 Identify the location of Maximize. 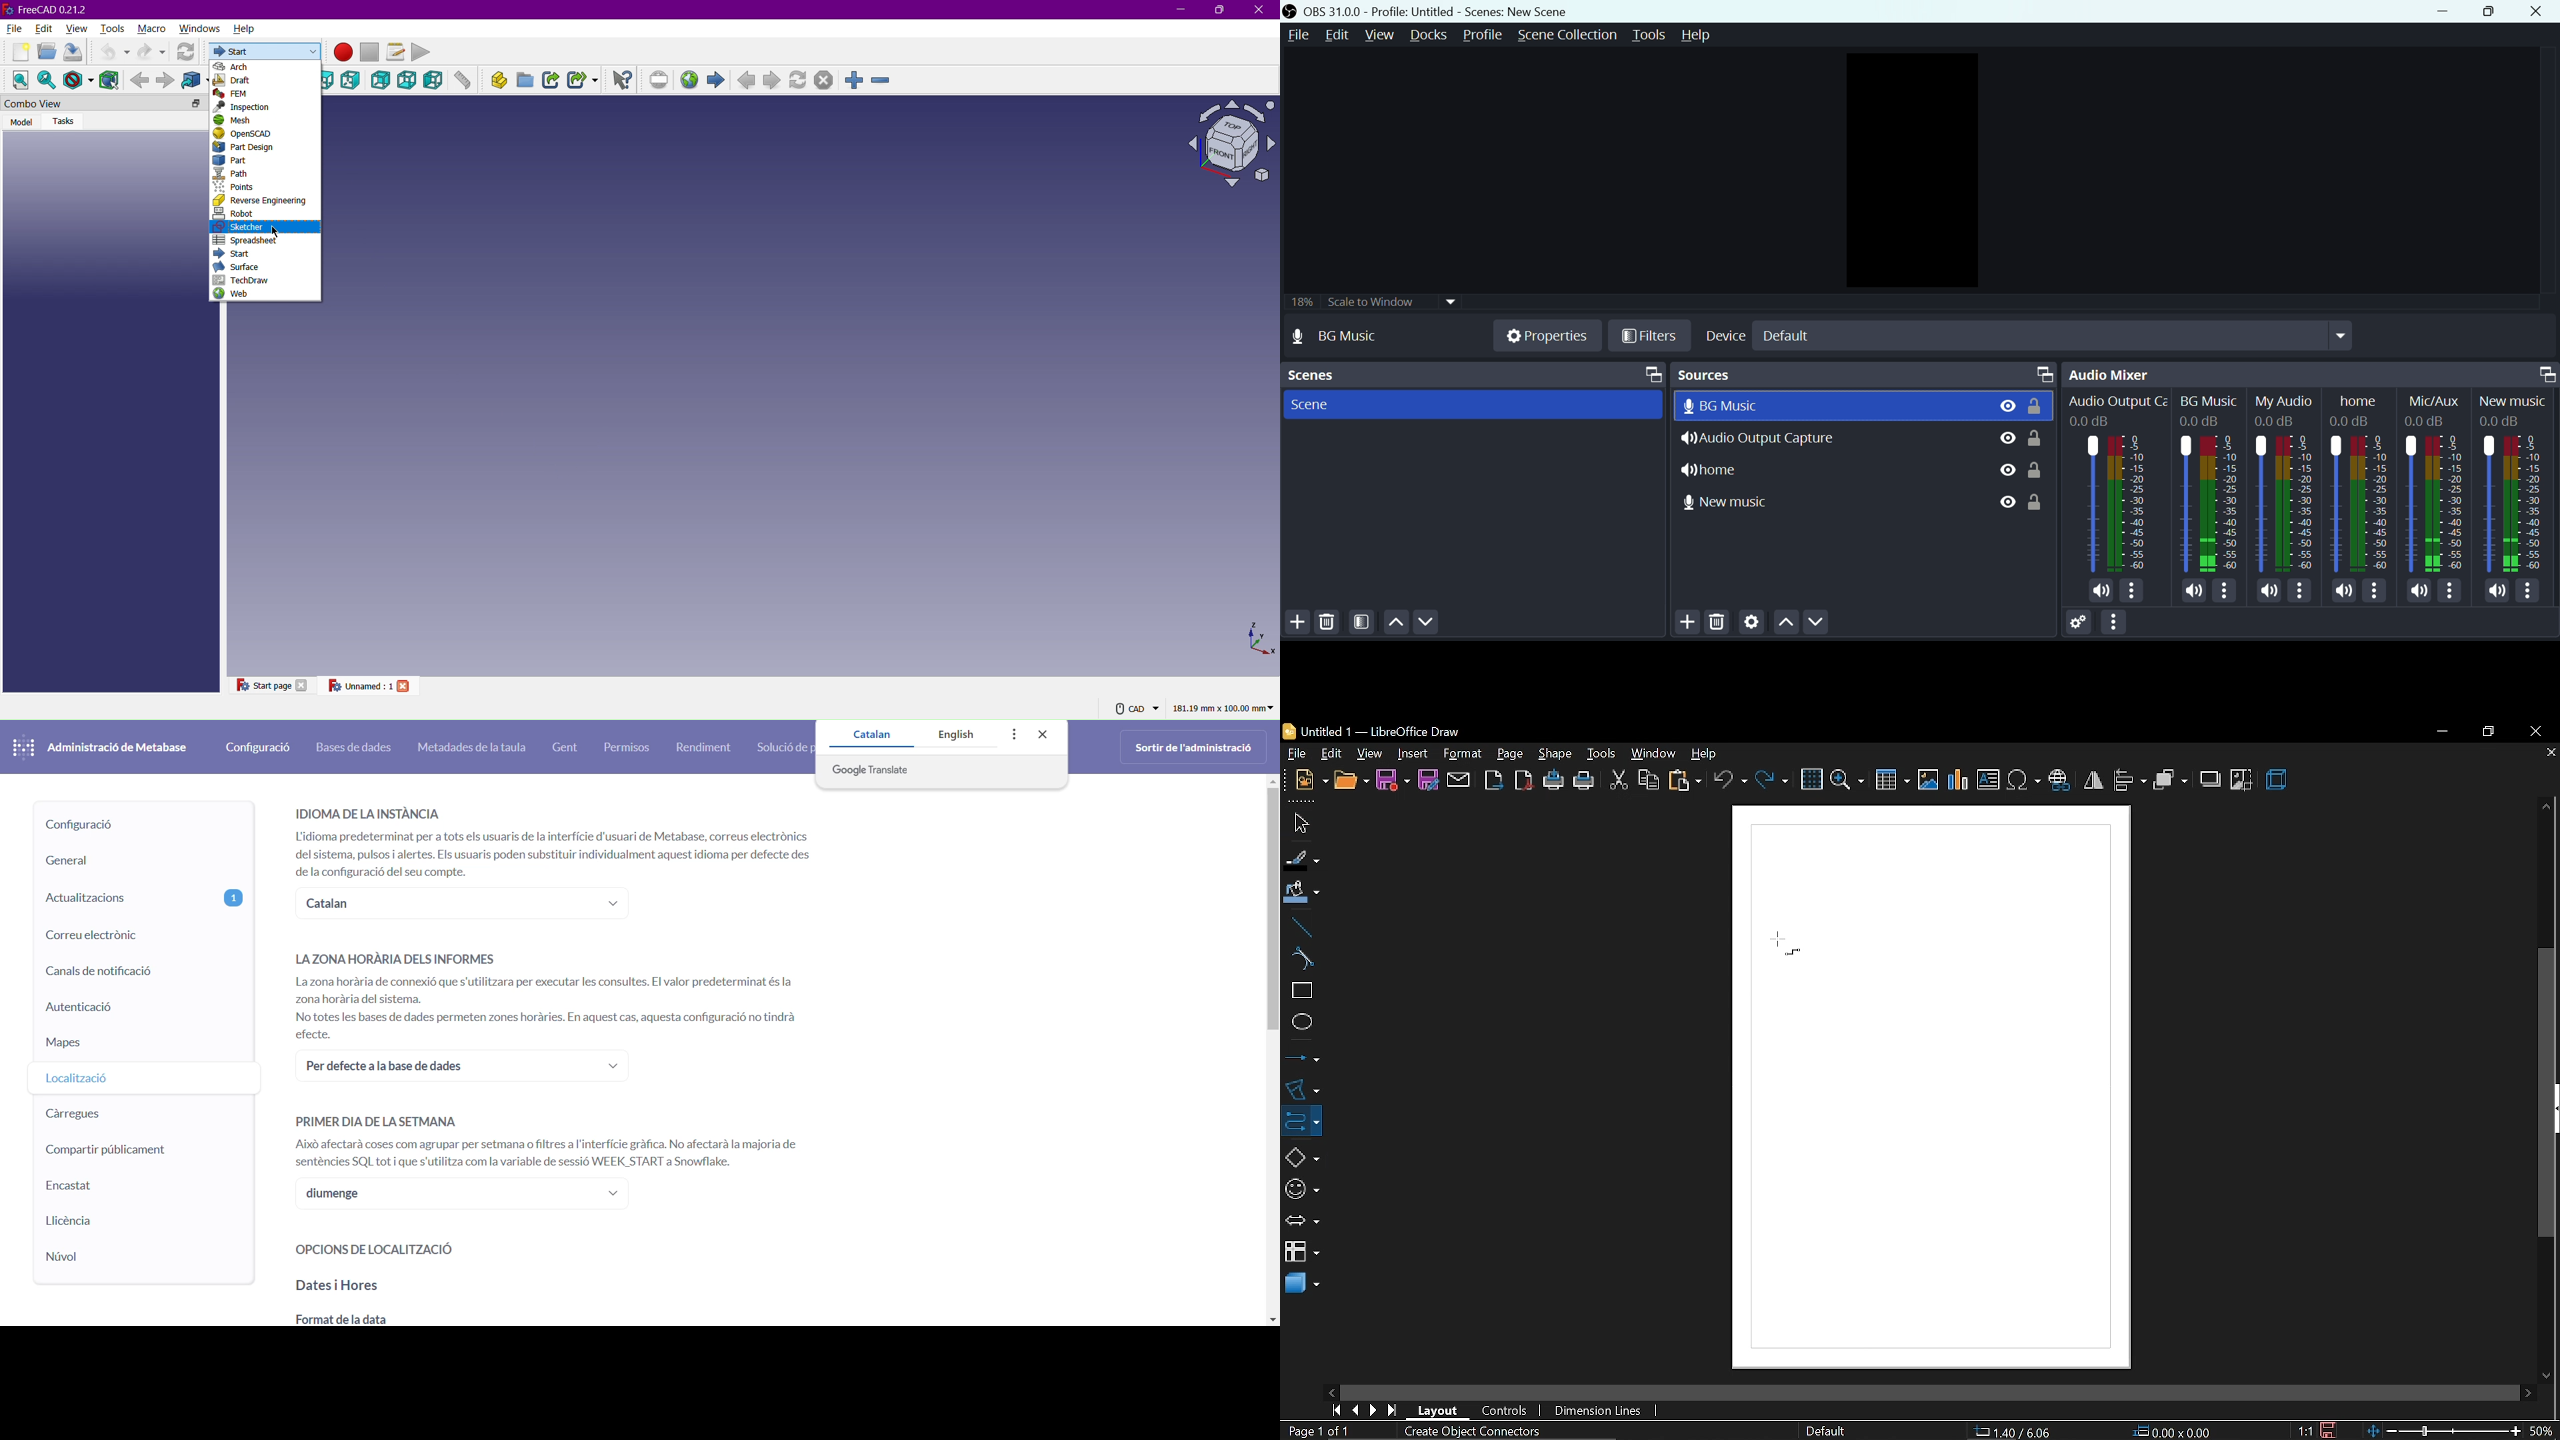
(1219, 10).